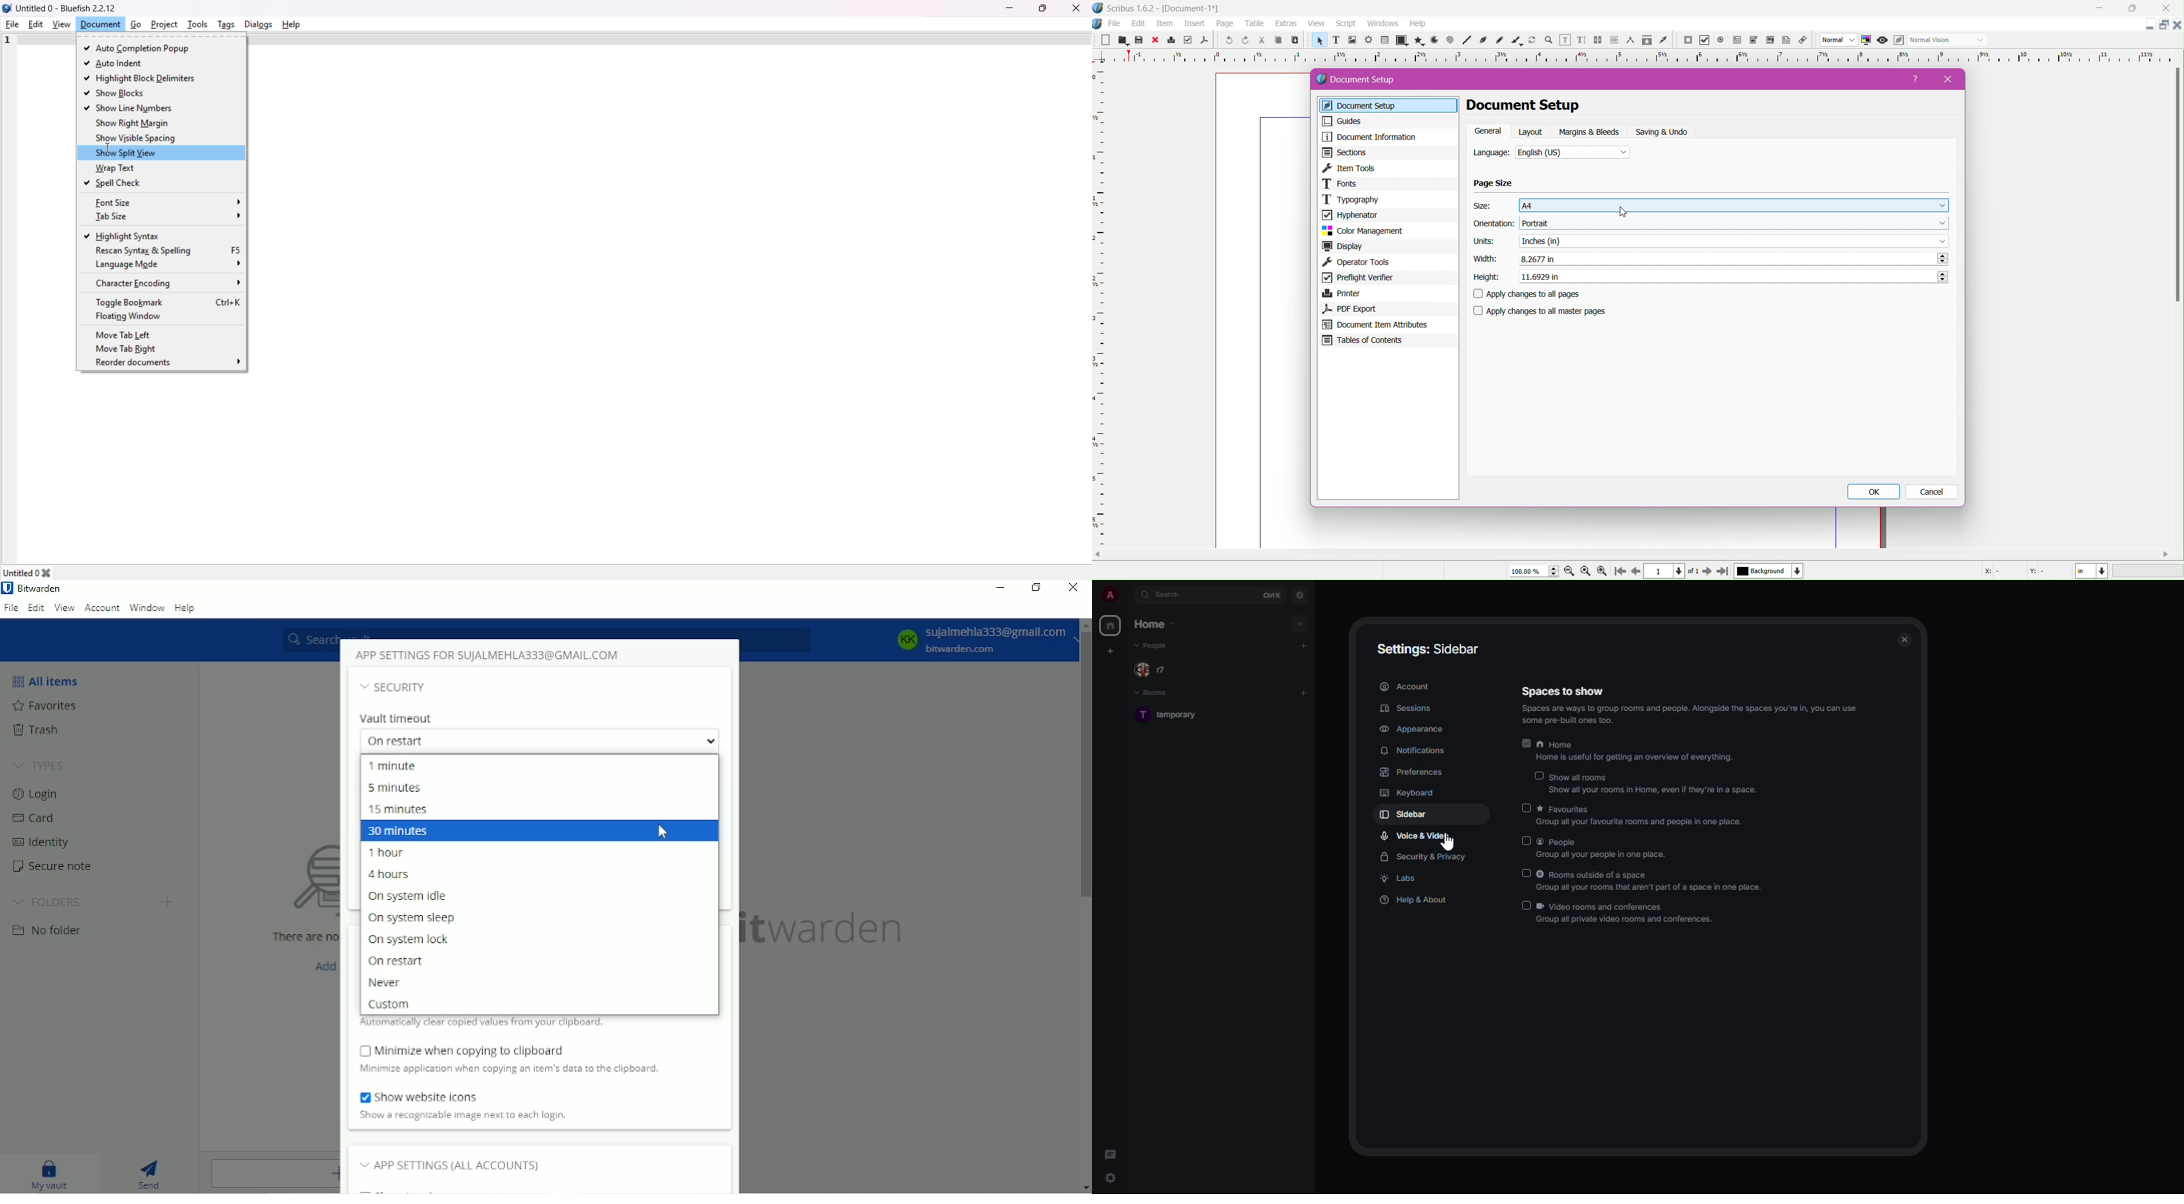  What do you see at coordinates (1316, 24) in the screenshot?
I see `view menu` at bounding box center [1316, 24].